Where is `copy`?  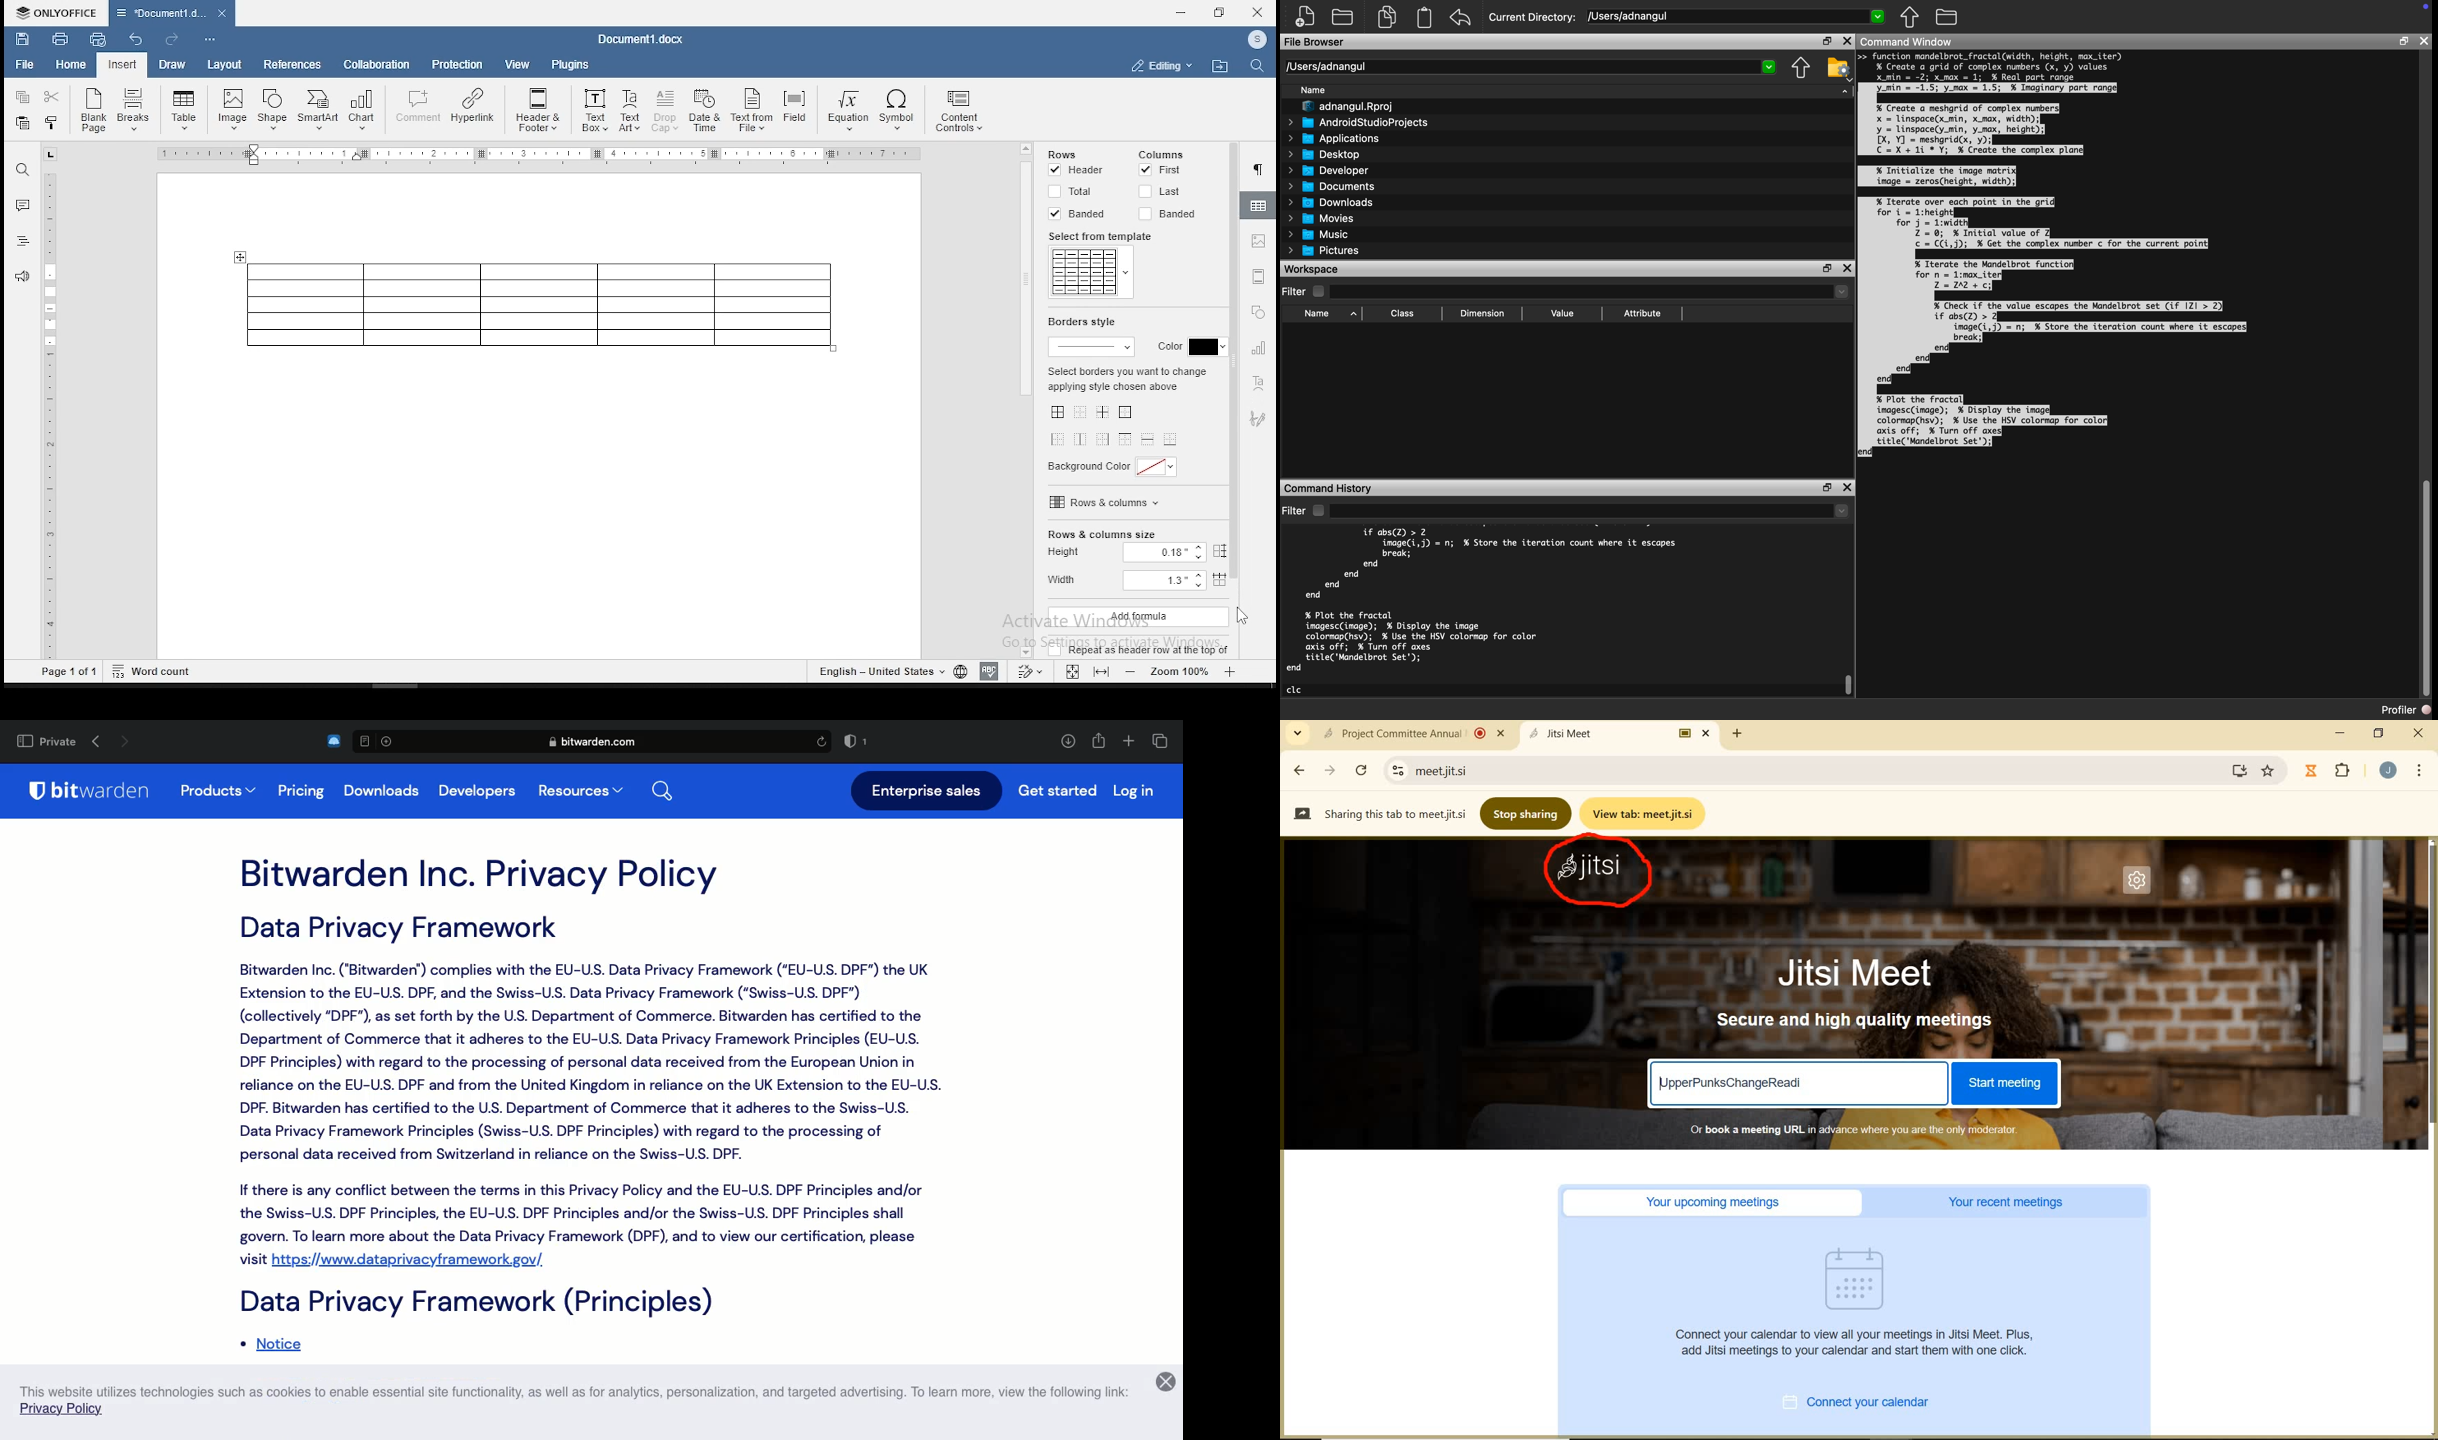
copy is located at coordinates (23, 97).